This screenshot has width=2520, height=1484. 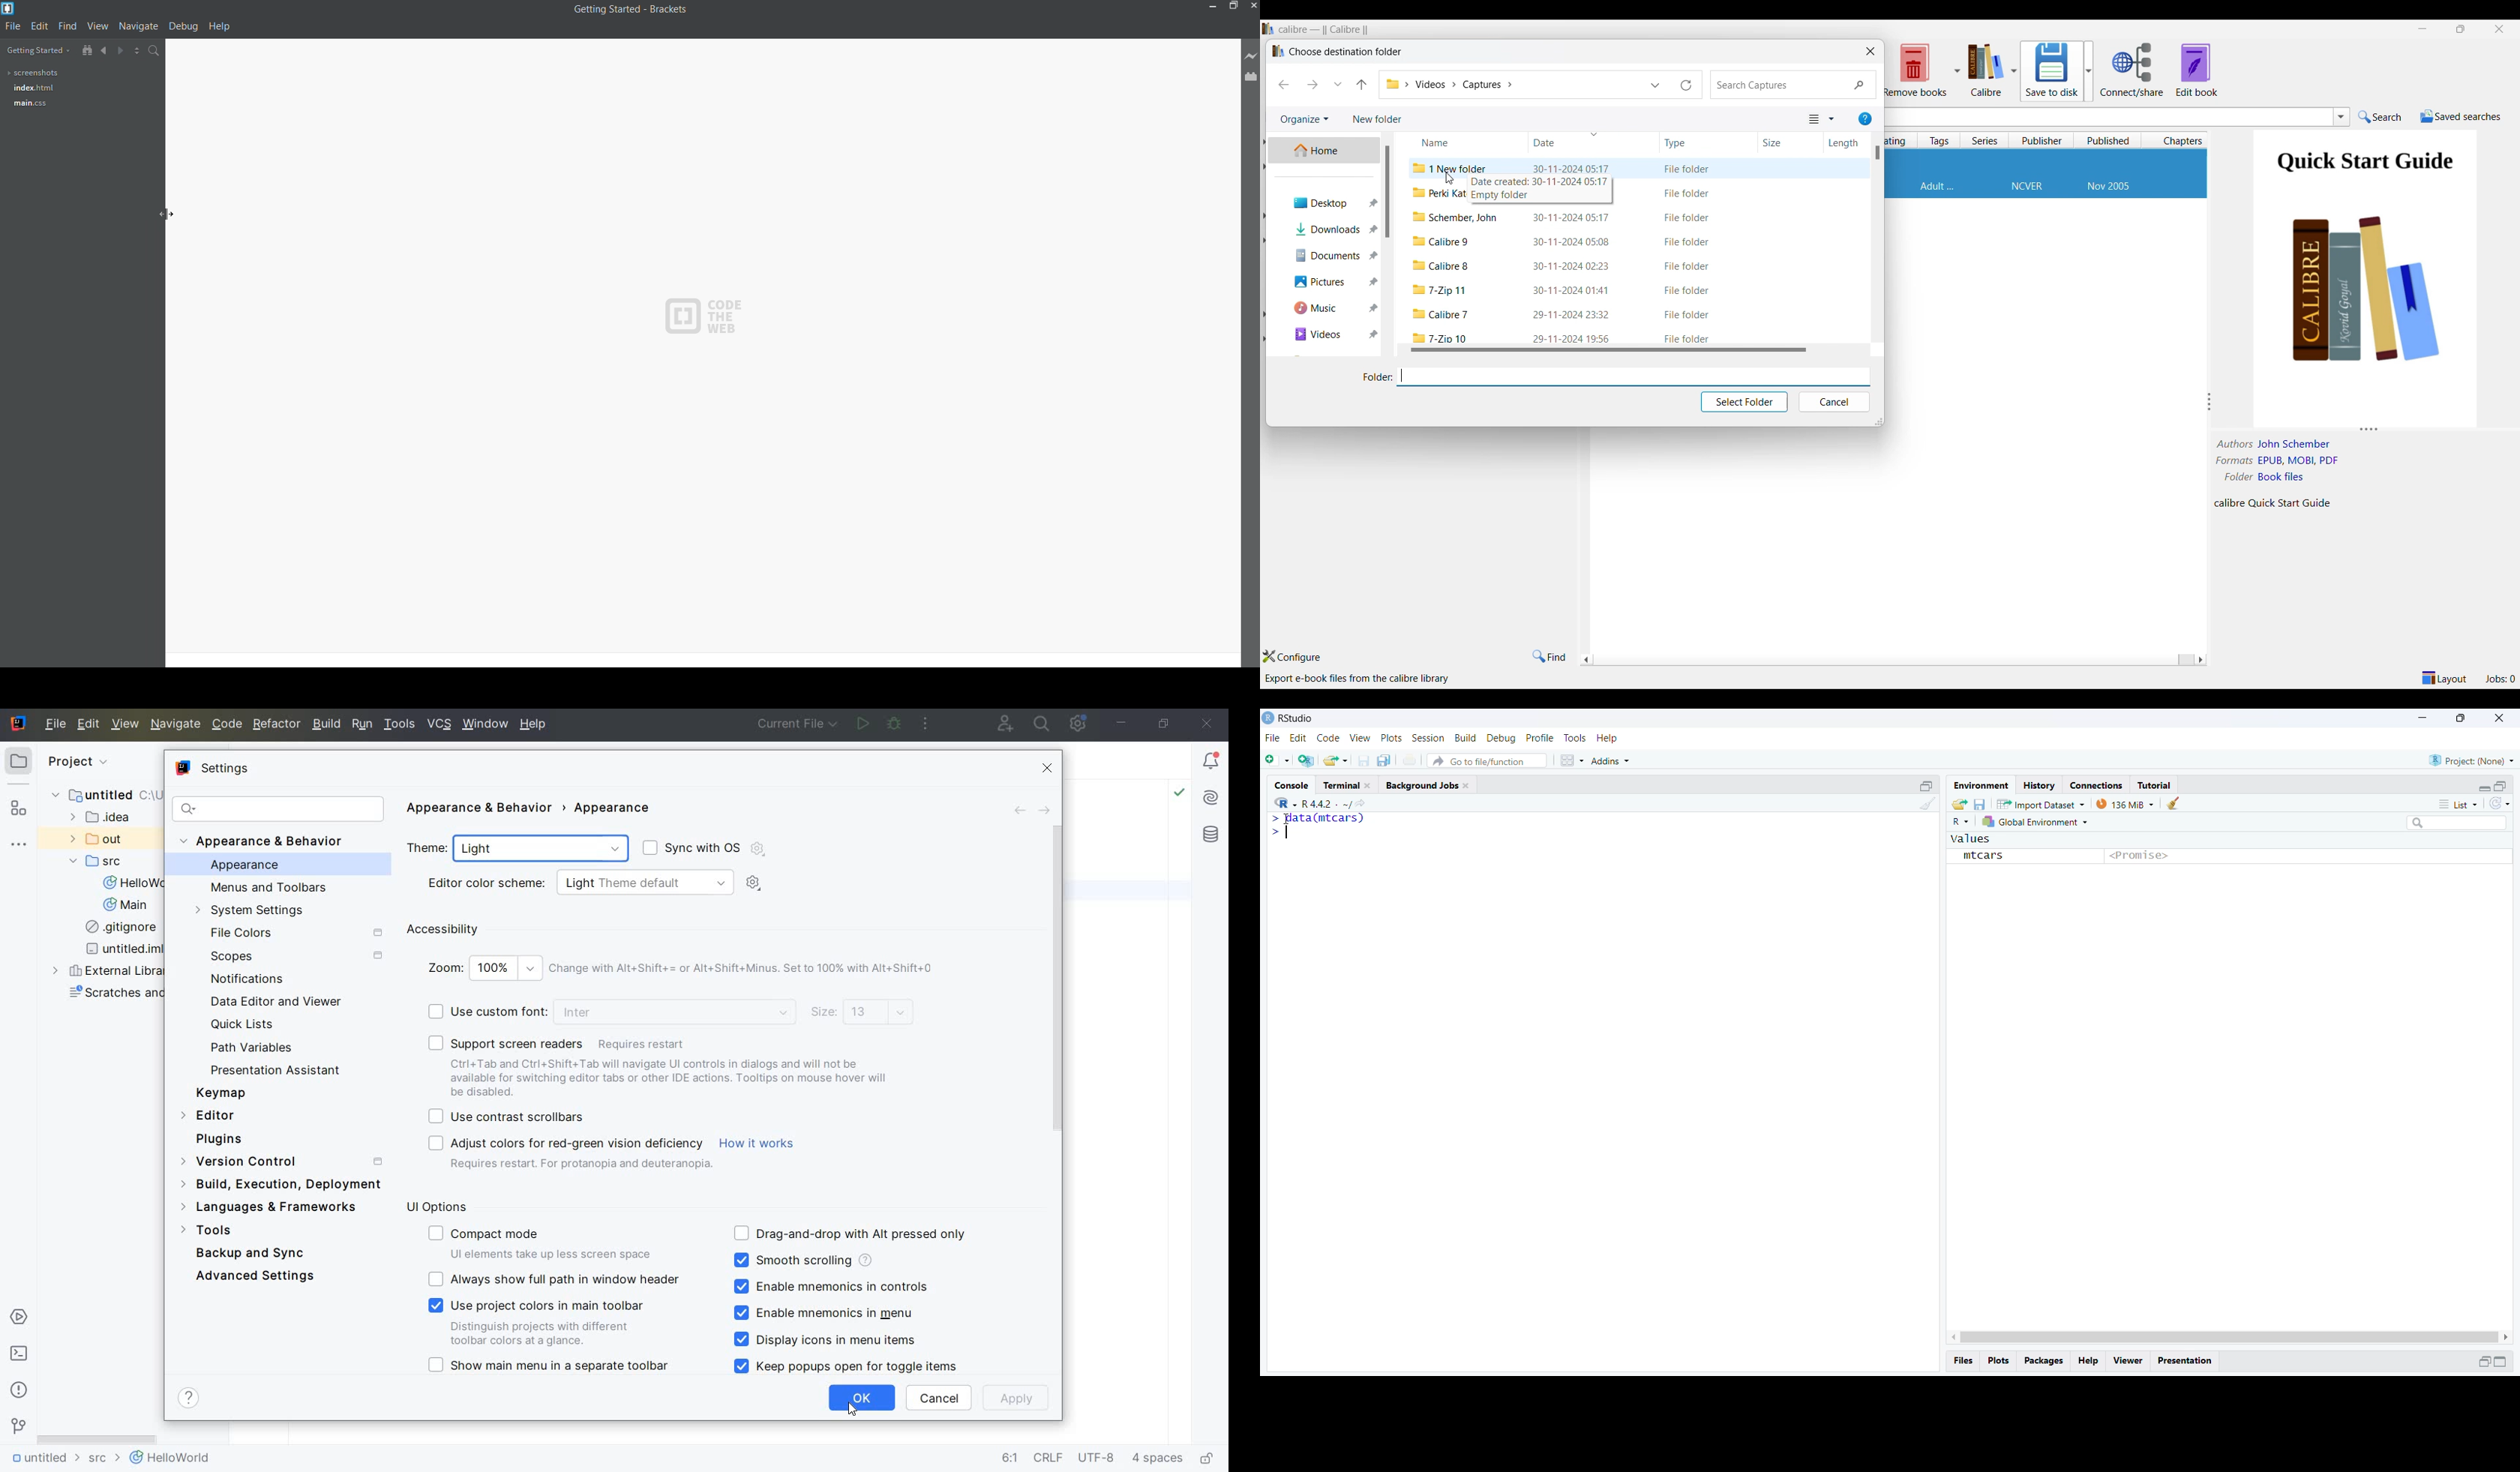 I want to click on Clear console (Ctrl +L), so click(x=1925, y=811).